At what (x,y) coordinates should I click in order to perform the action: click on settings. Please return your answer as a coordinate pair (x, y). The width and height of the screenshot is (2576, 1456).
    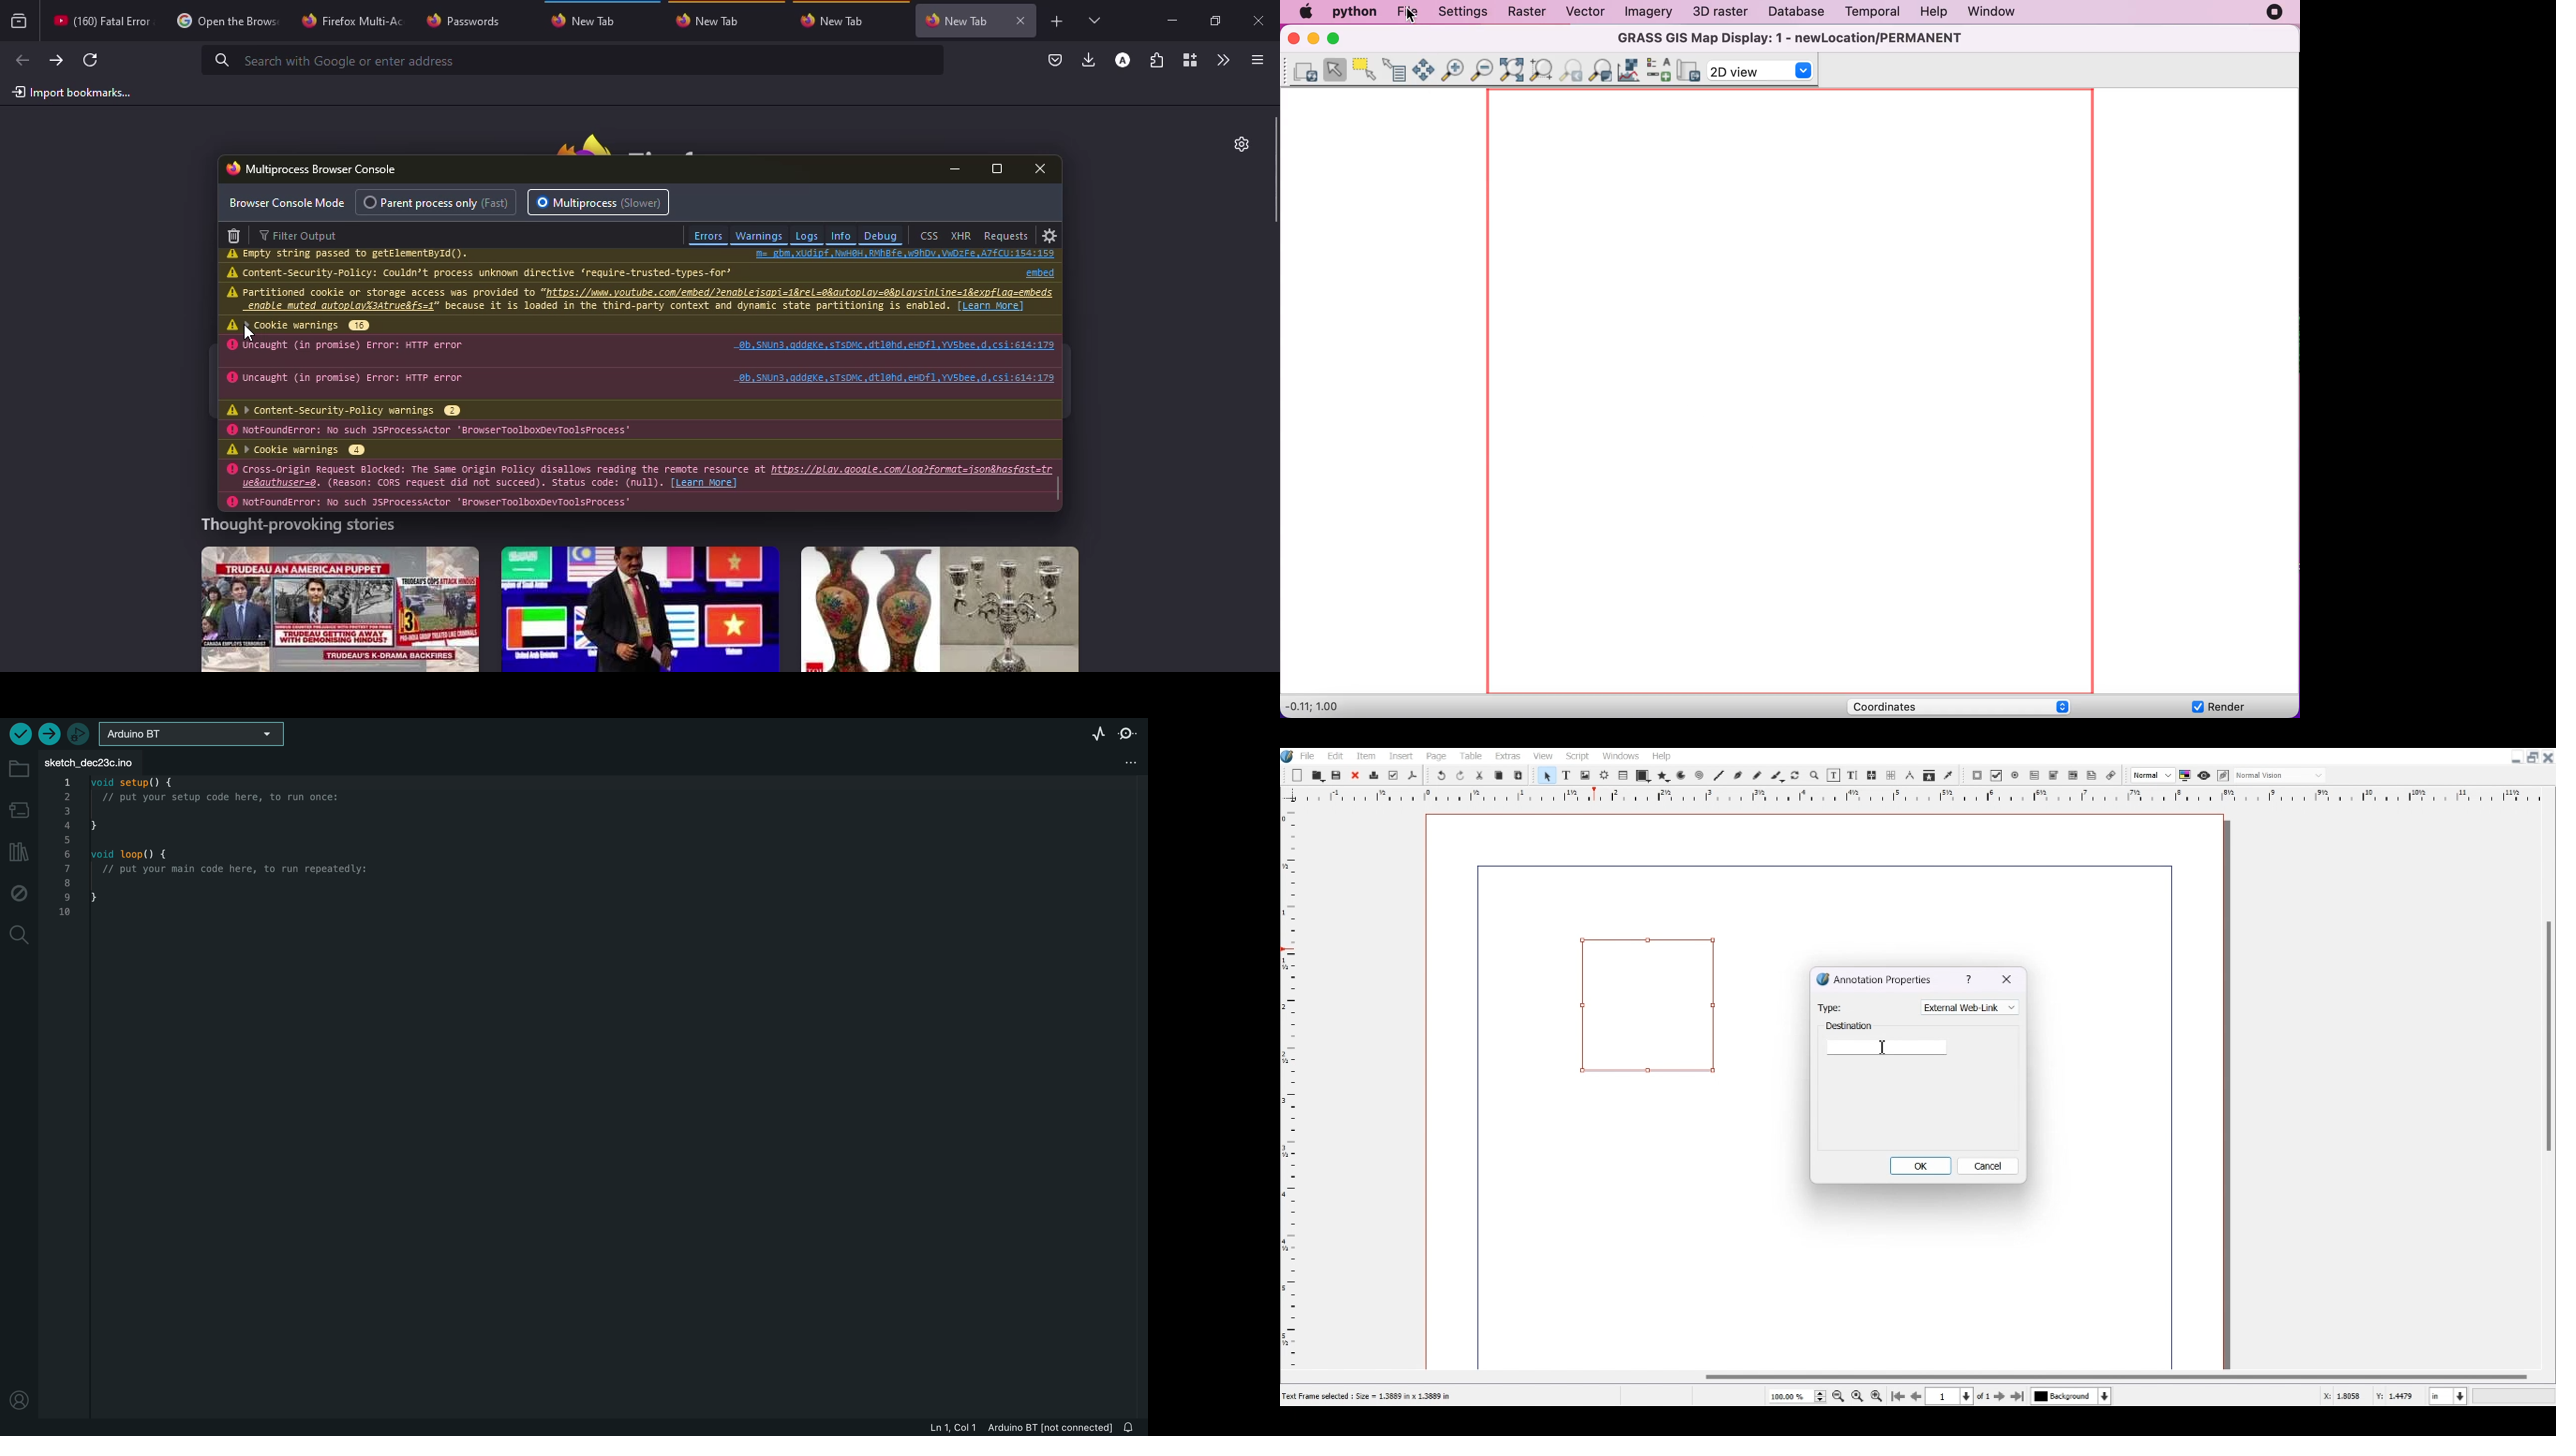
    Looking at the image, I should click on (1237, 143).